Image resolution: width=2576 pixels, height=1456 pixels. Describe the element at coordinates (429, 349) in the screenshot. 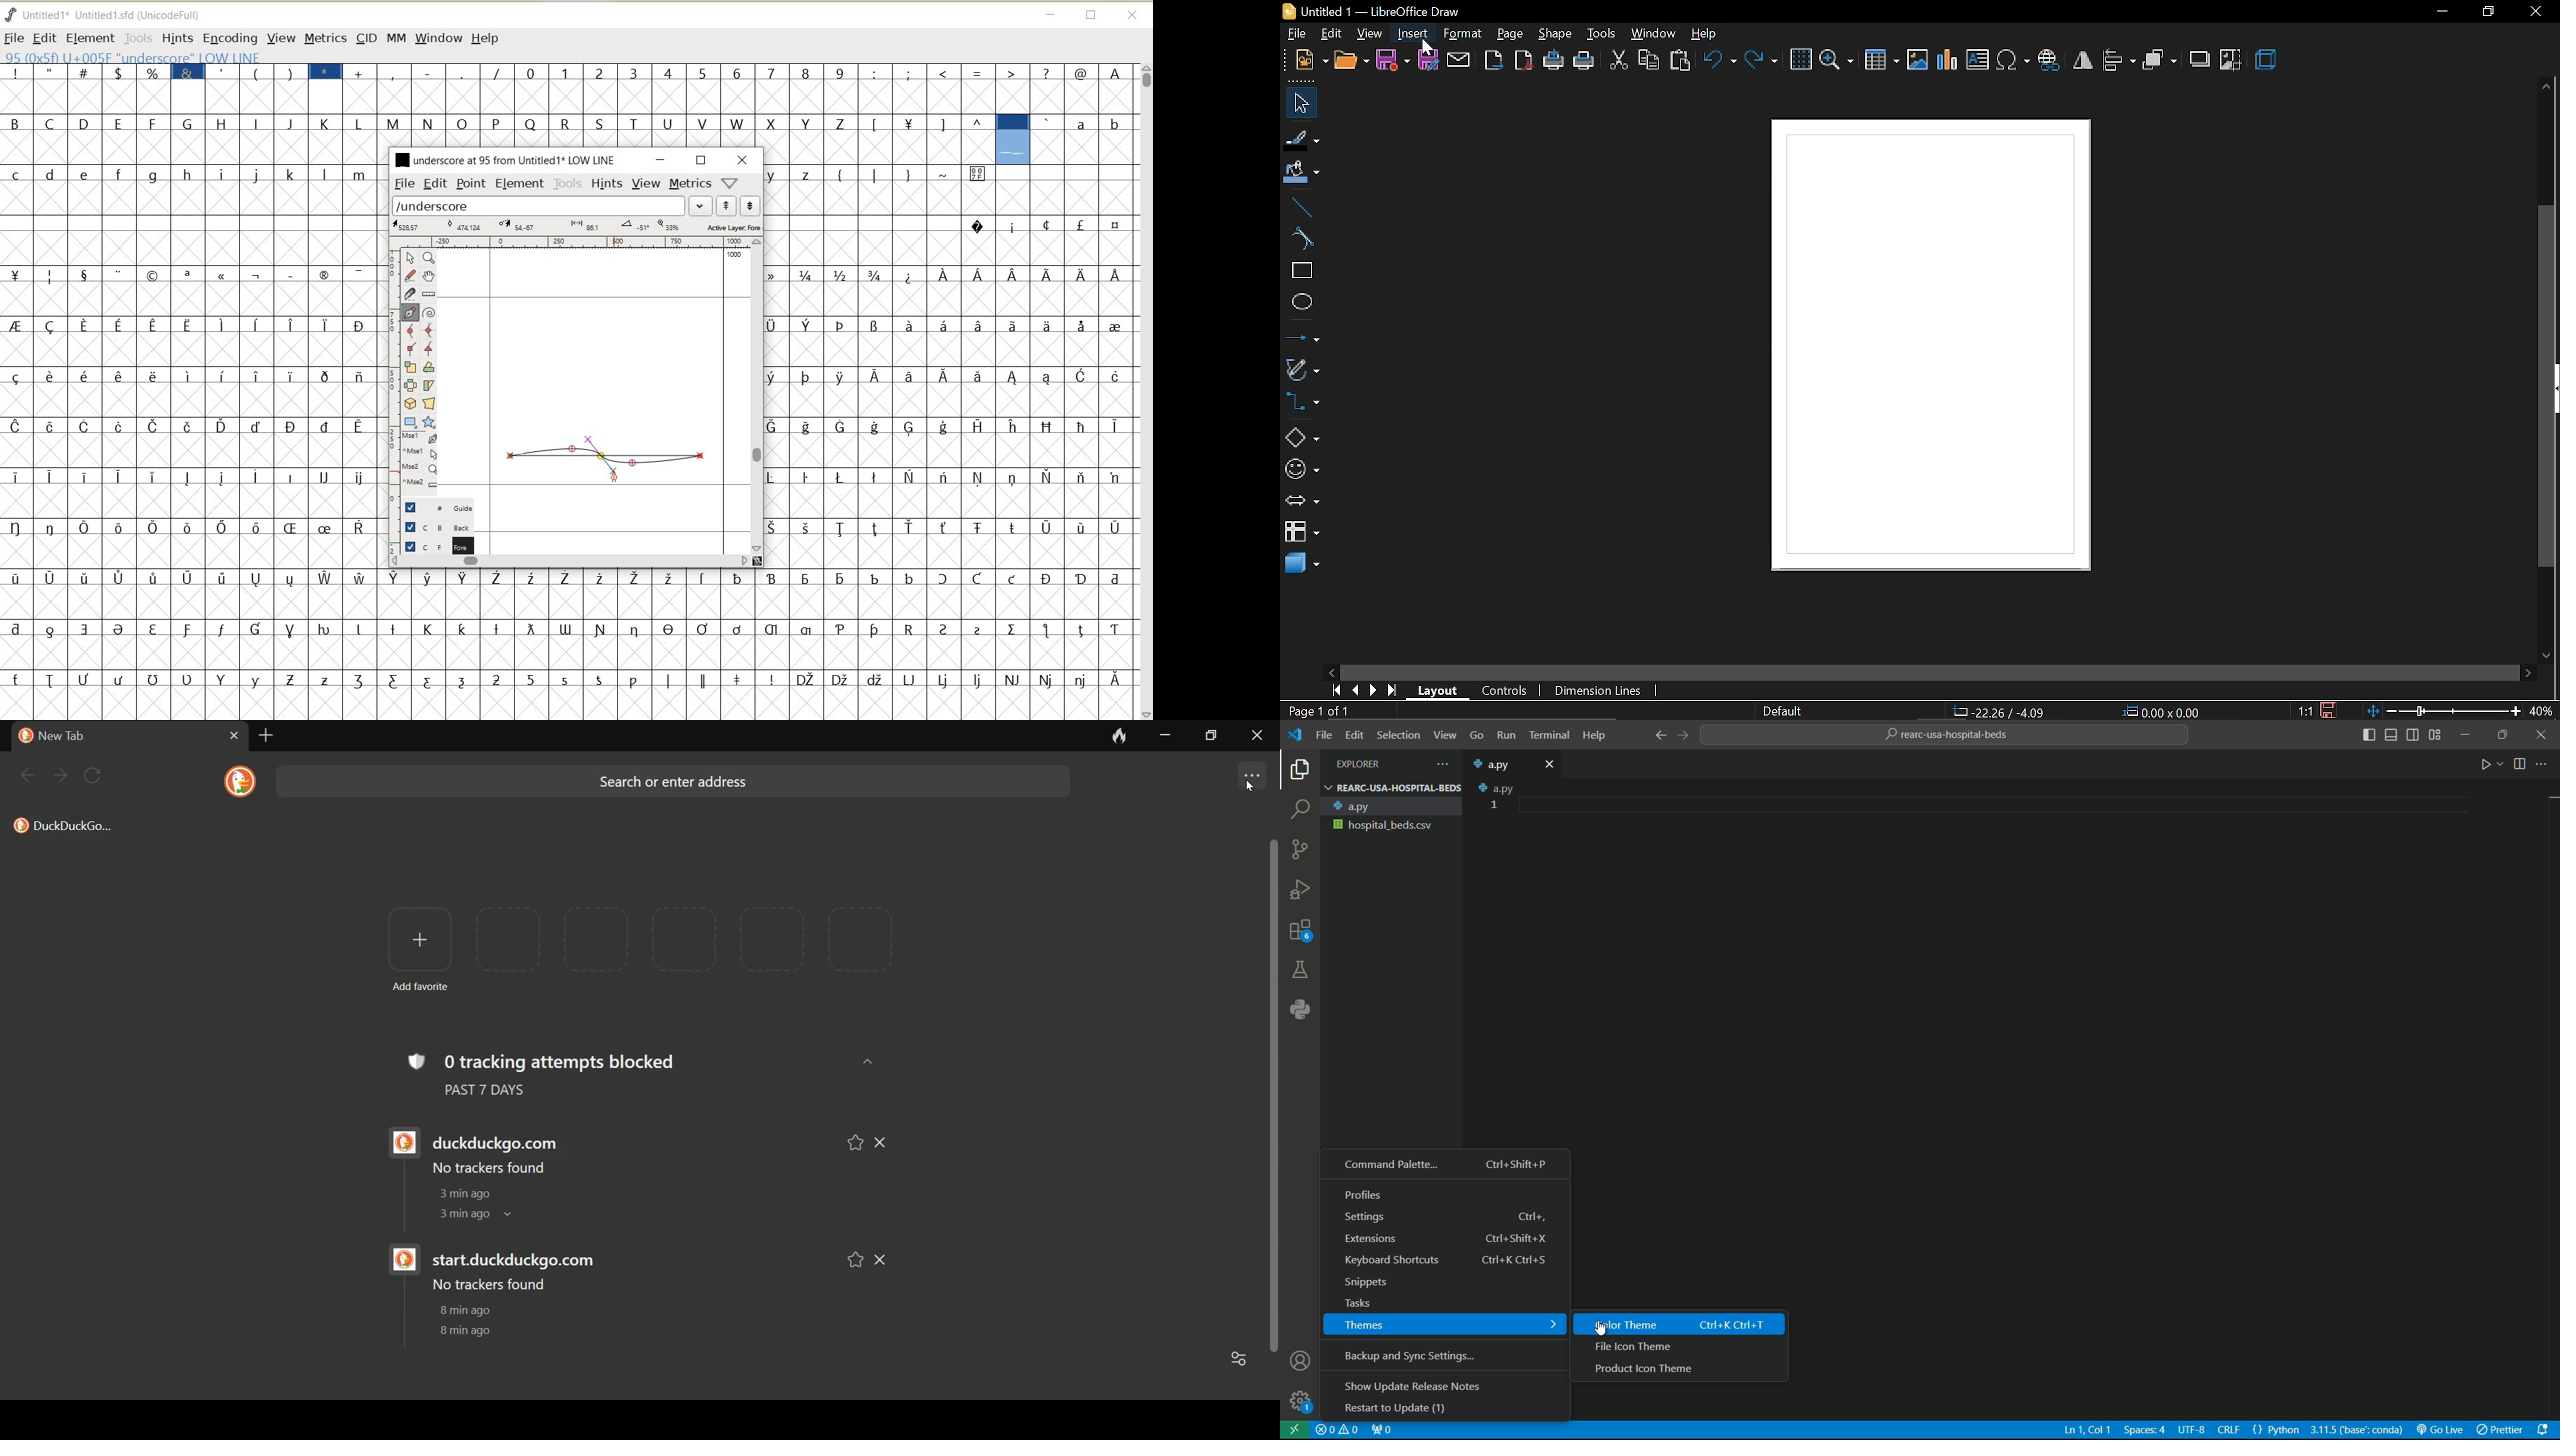

I see `Add a corner point` at that location.